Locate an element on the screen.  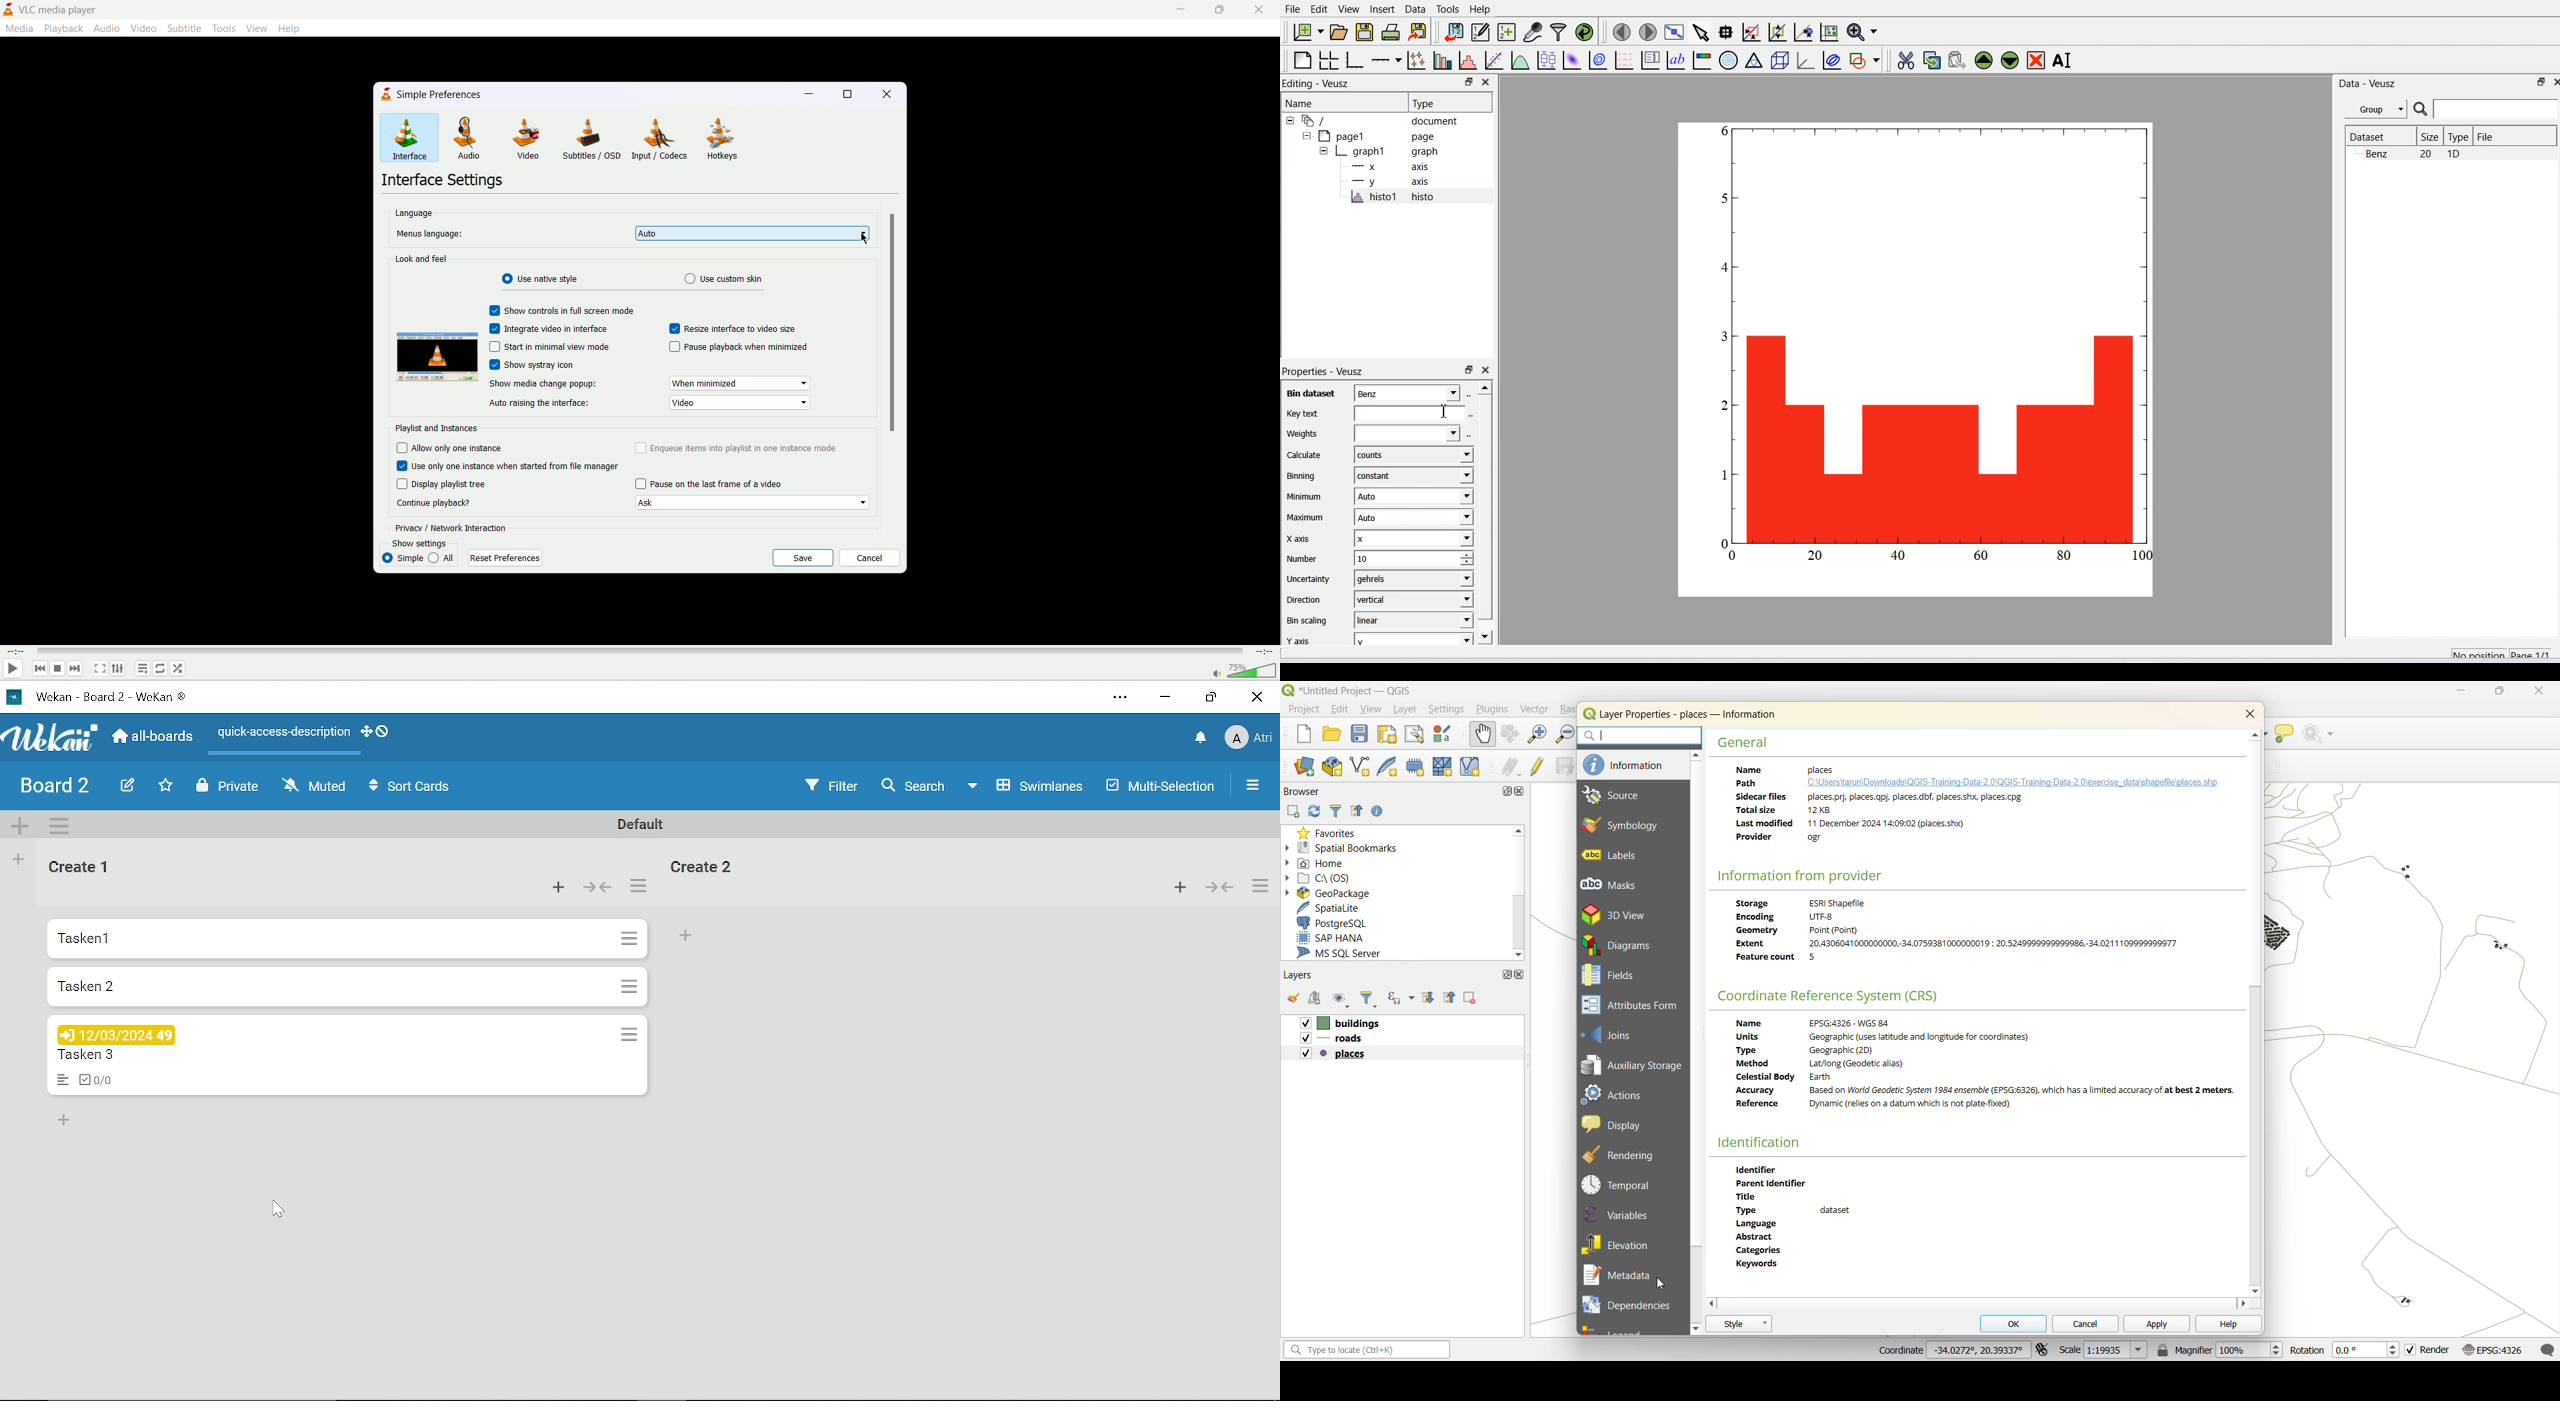
use custom skin is located at coordinates (727, 279).